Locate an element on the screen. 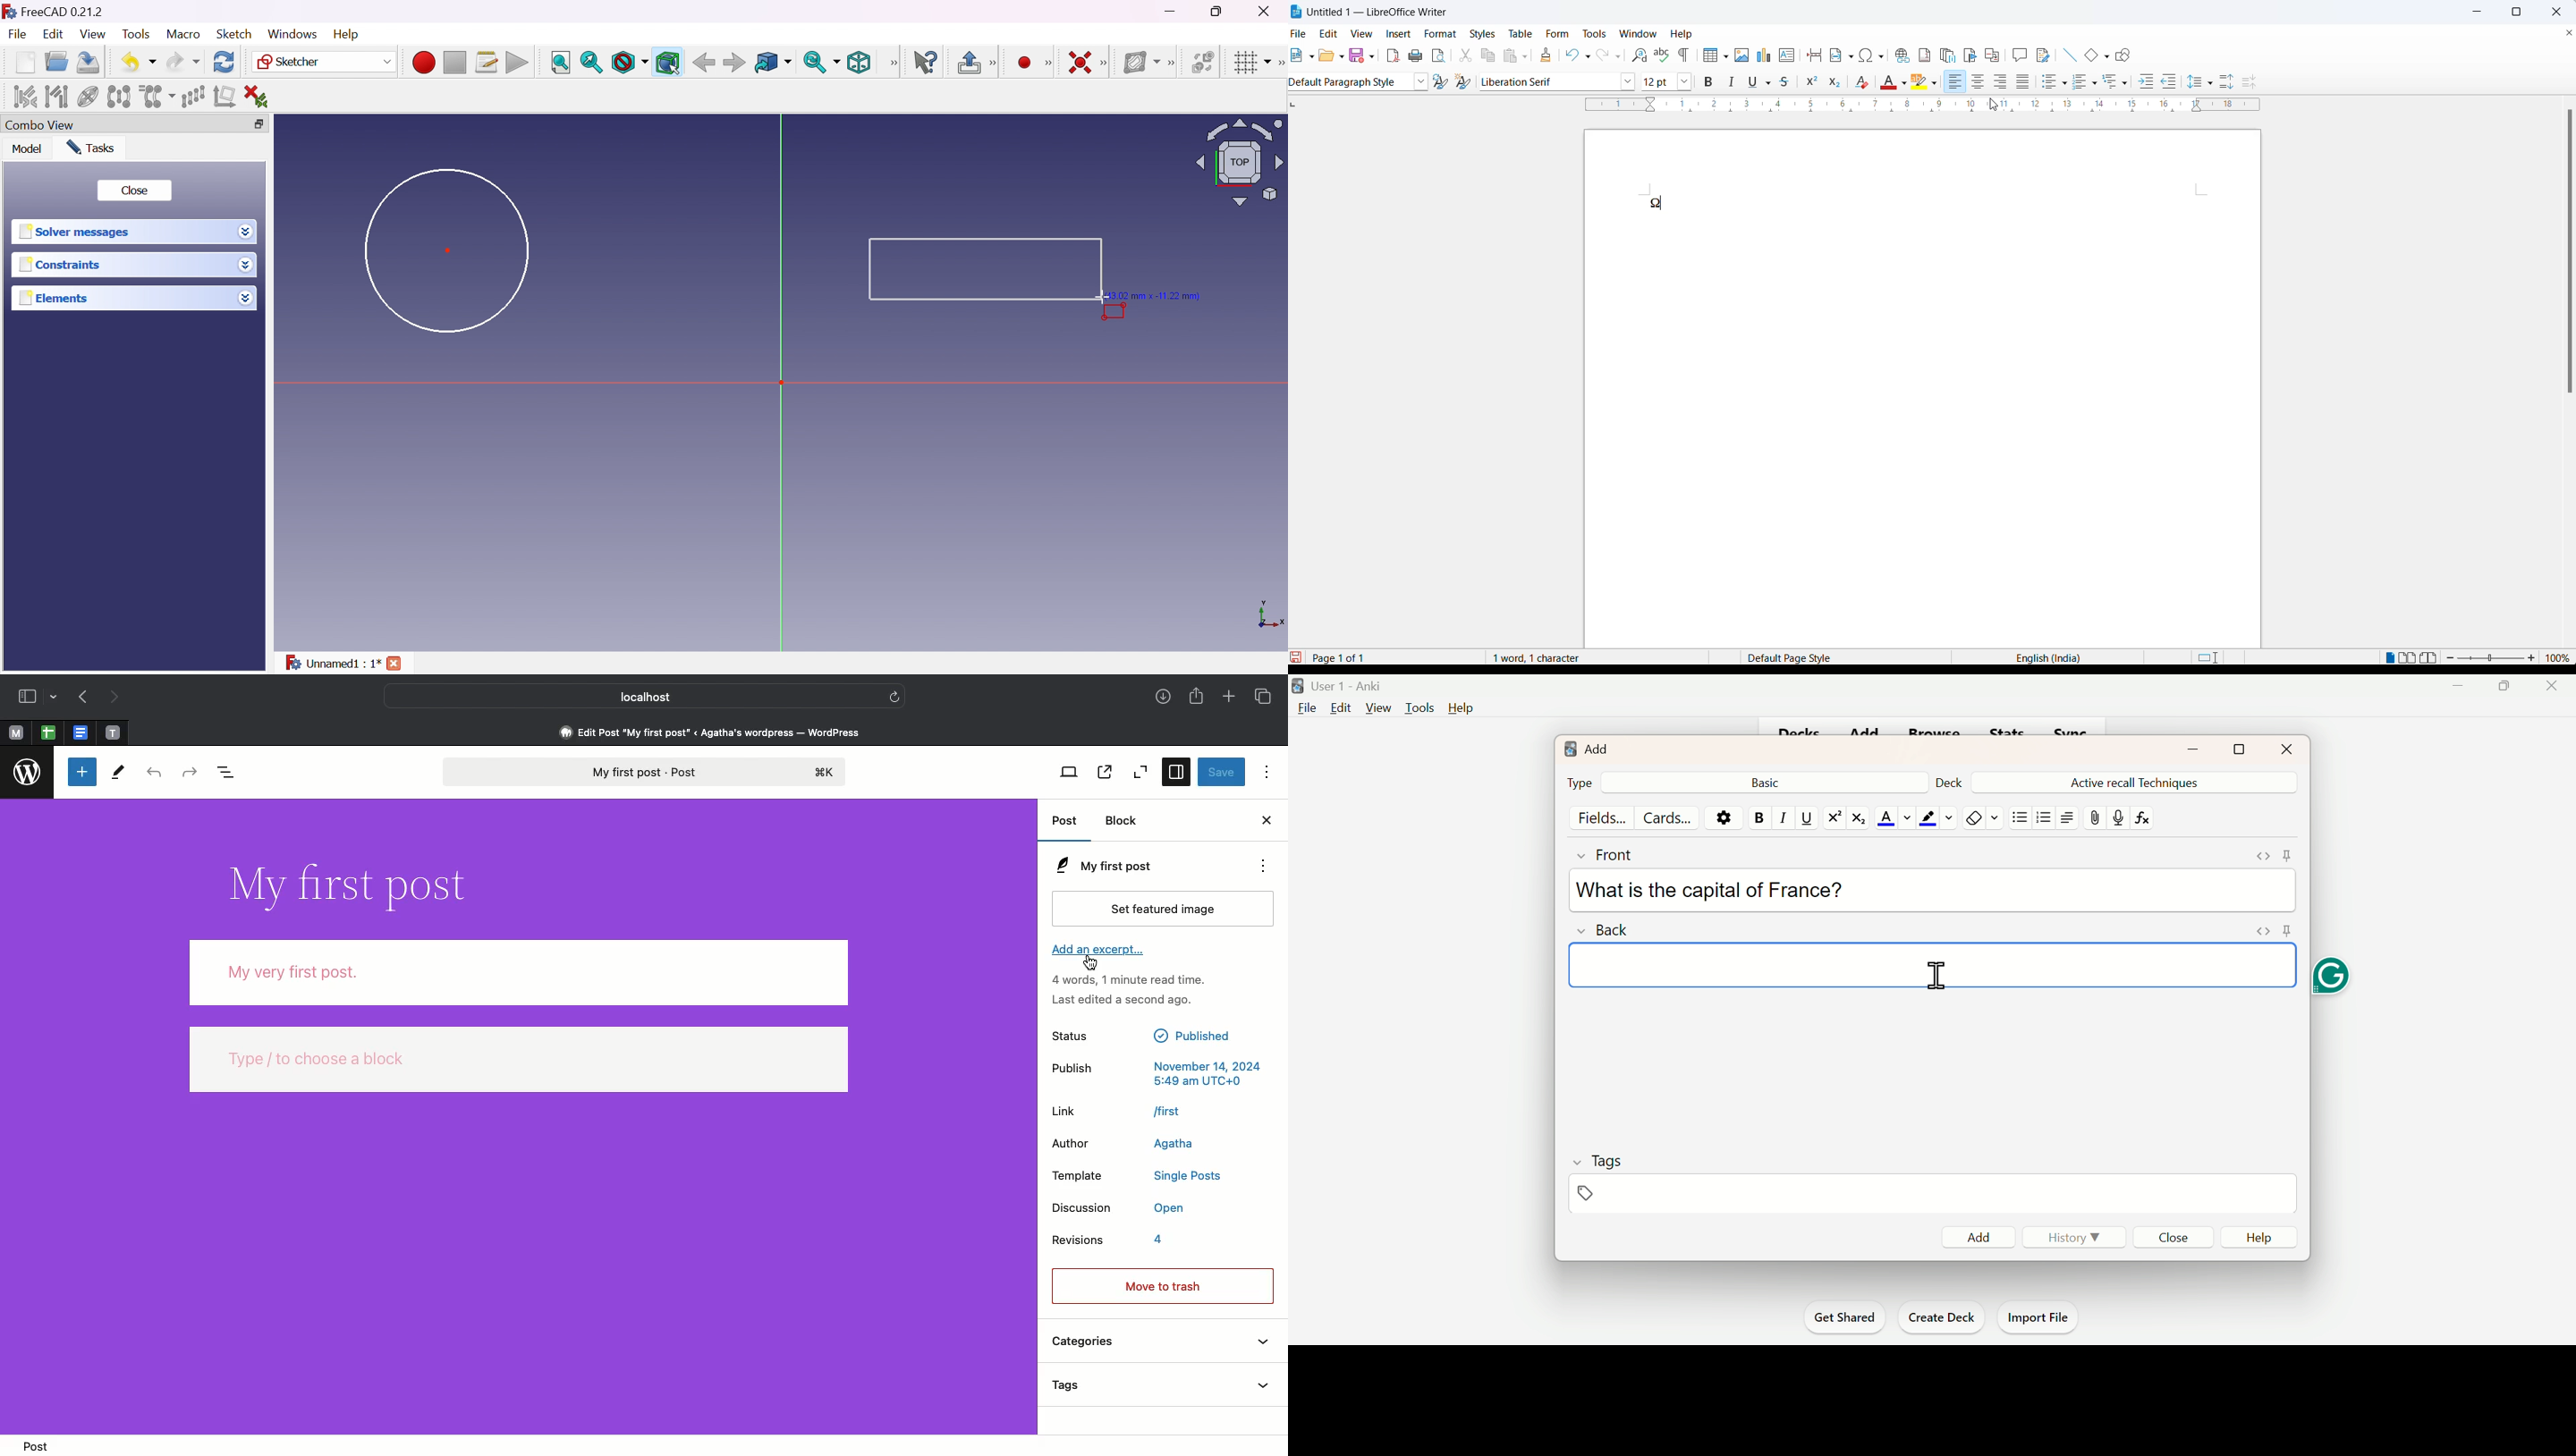  add text is located at coordinates (1788, 55).